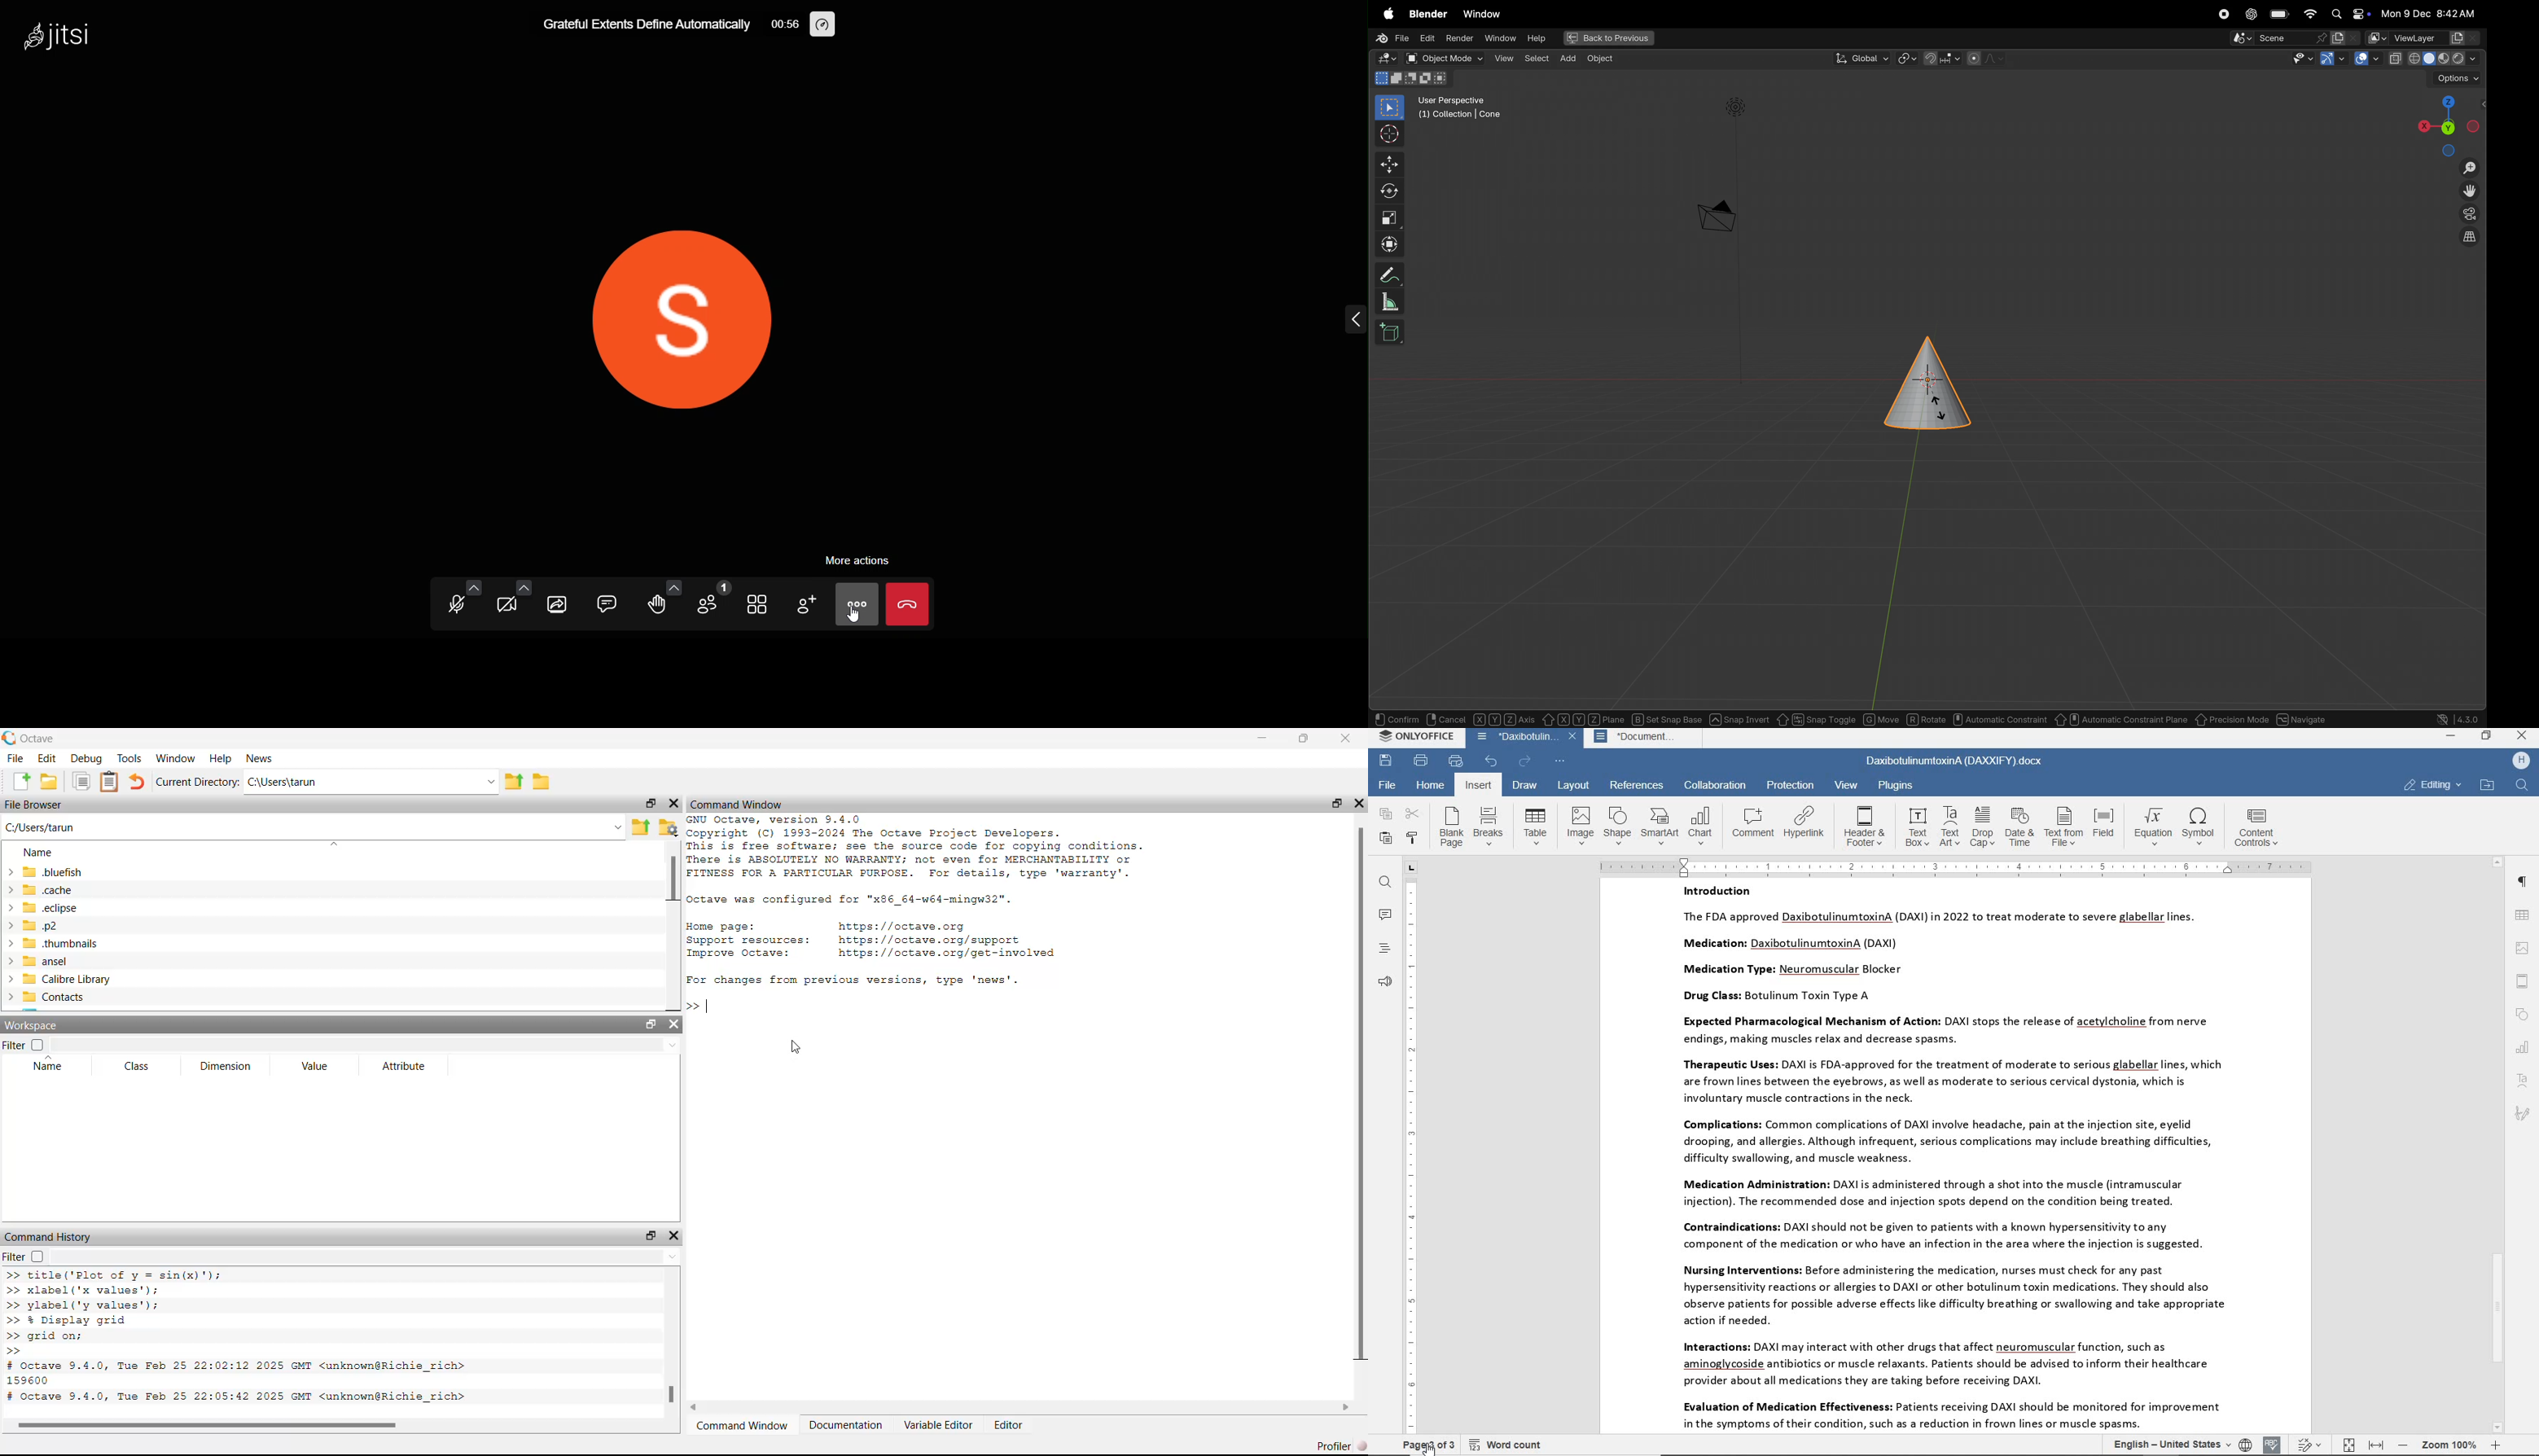  I want to click on heading, so click(1385, 948).